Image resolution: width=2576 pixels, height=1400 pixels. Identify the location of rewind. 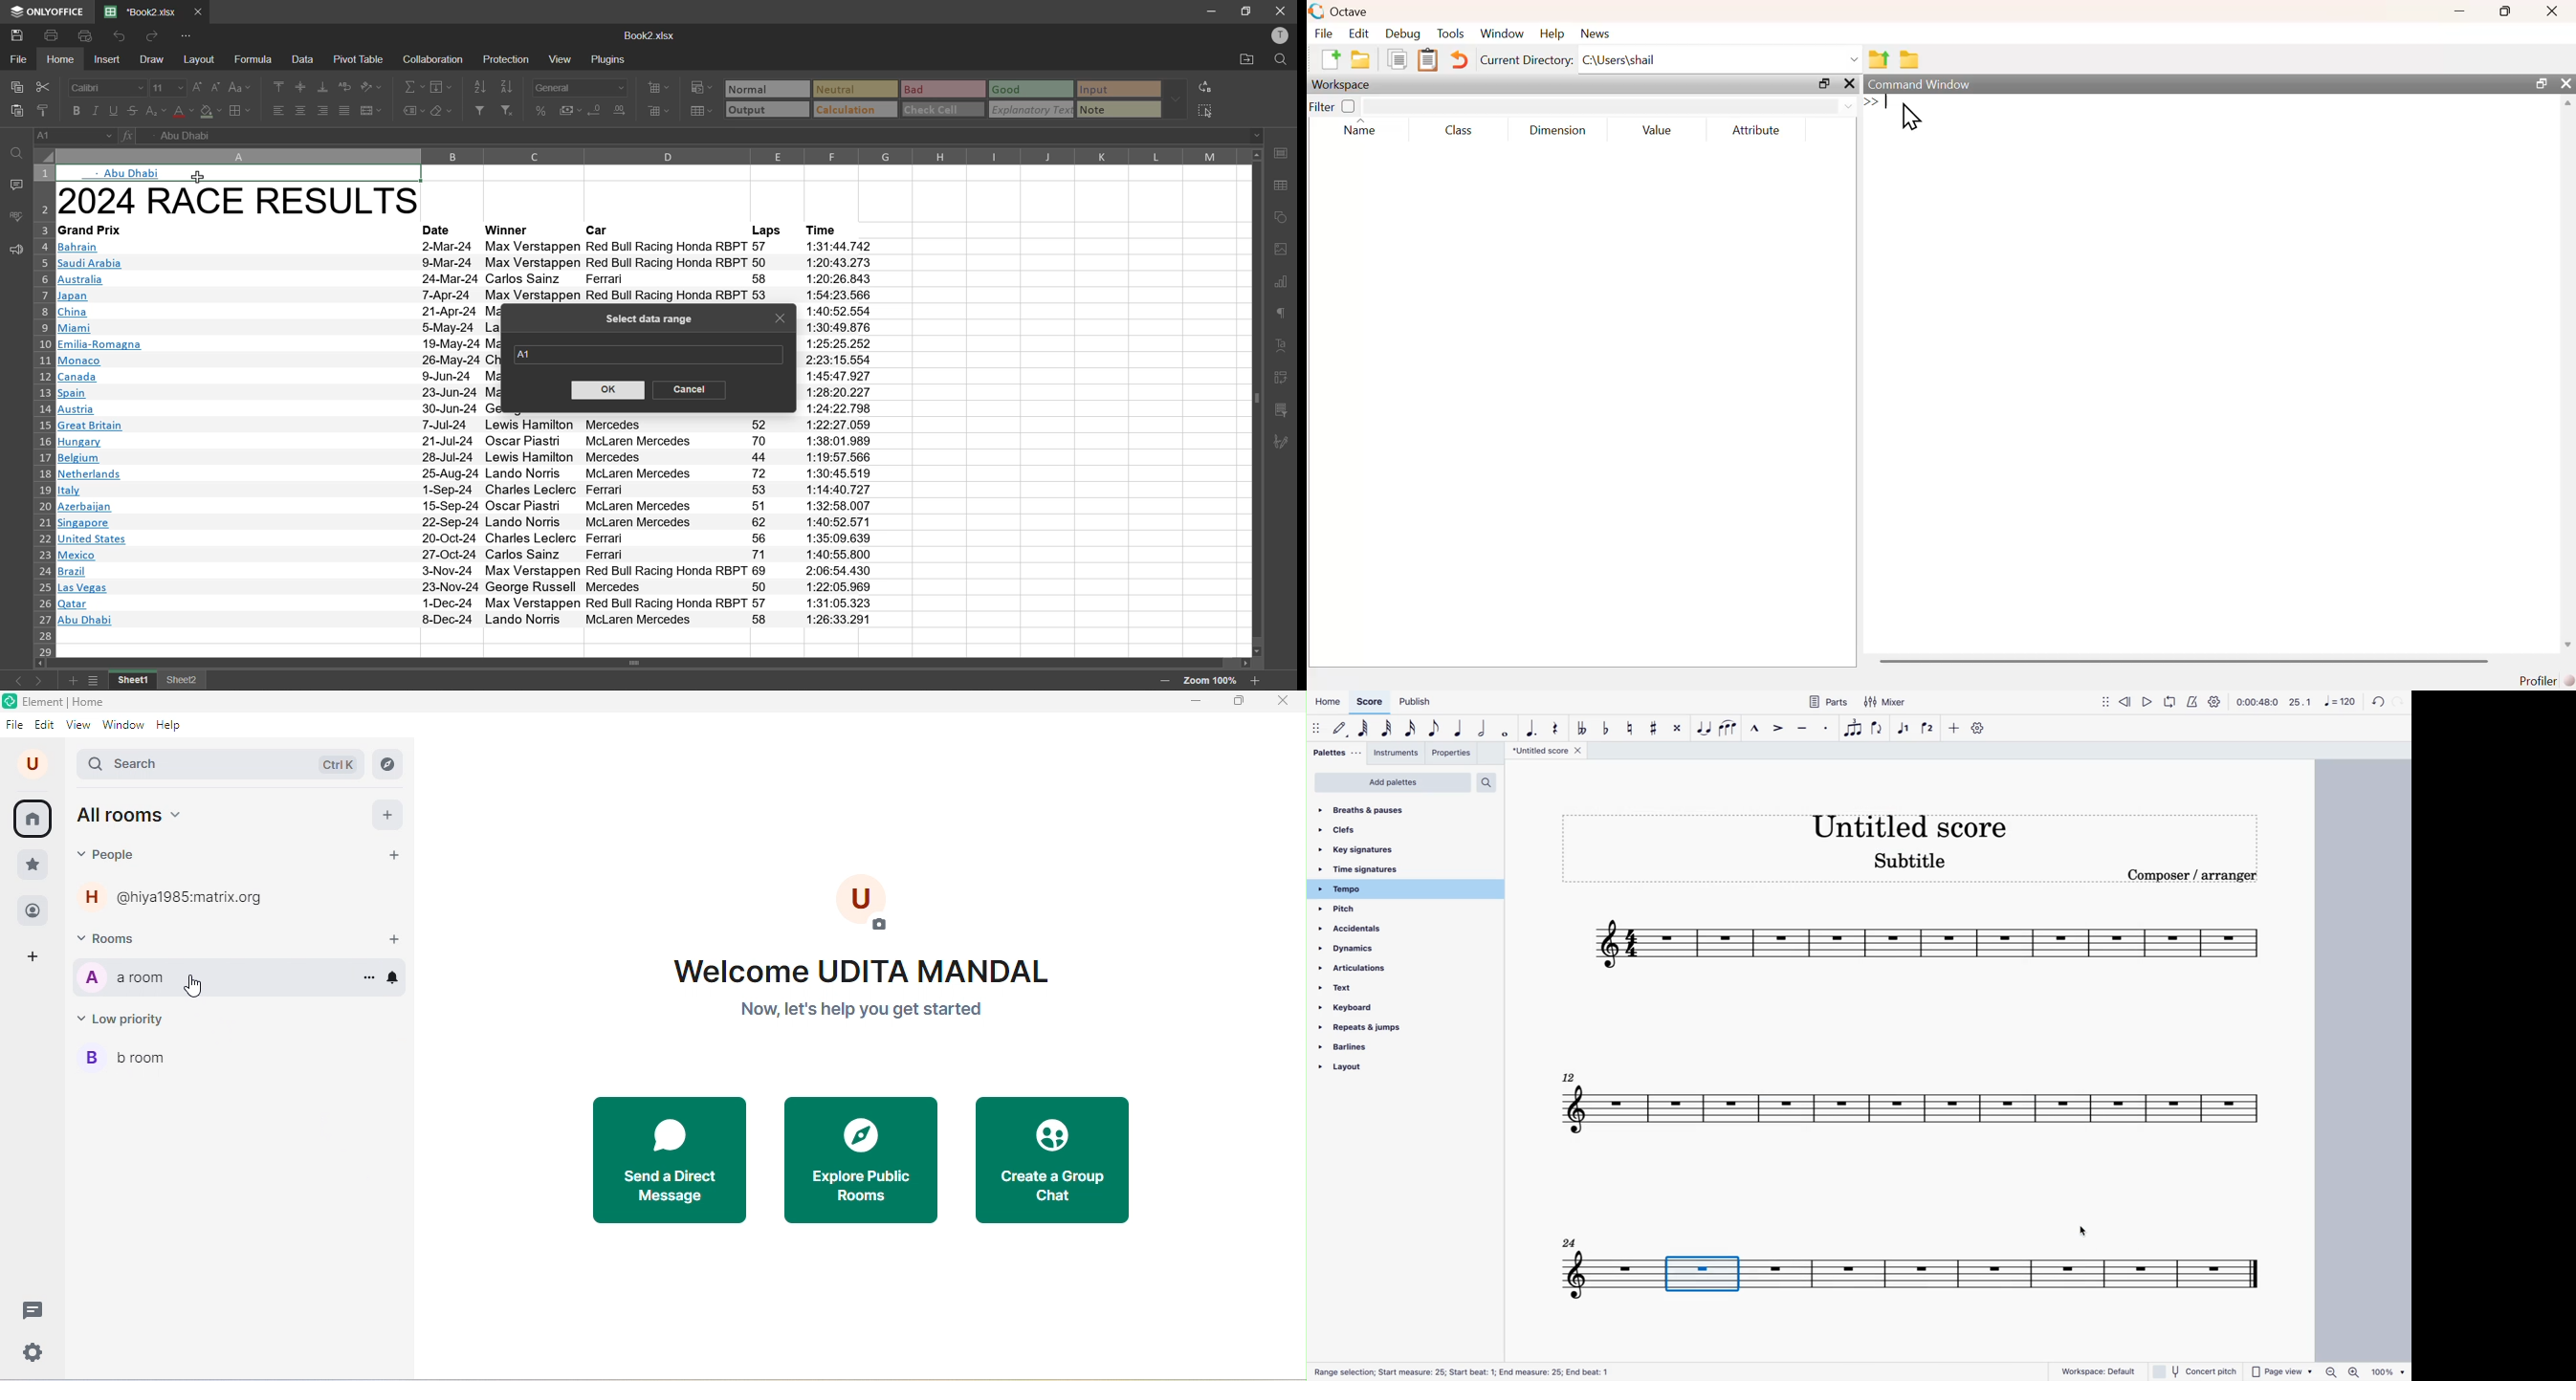
(2126, 701).